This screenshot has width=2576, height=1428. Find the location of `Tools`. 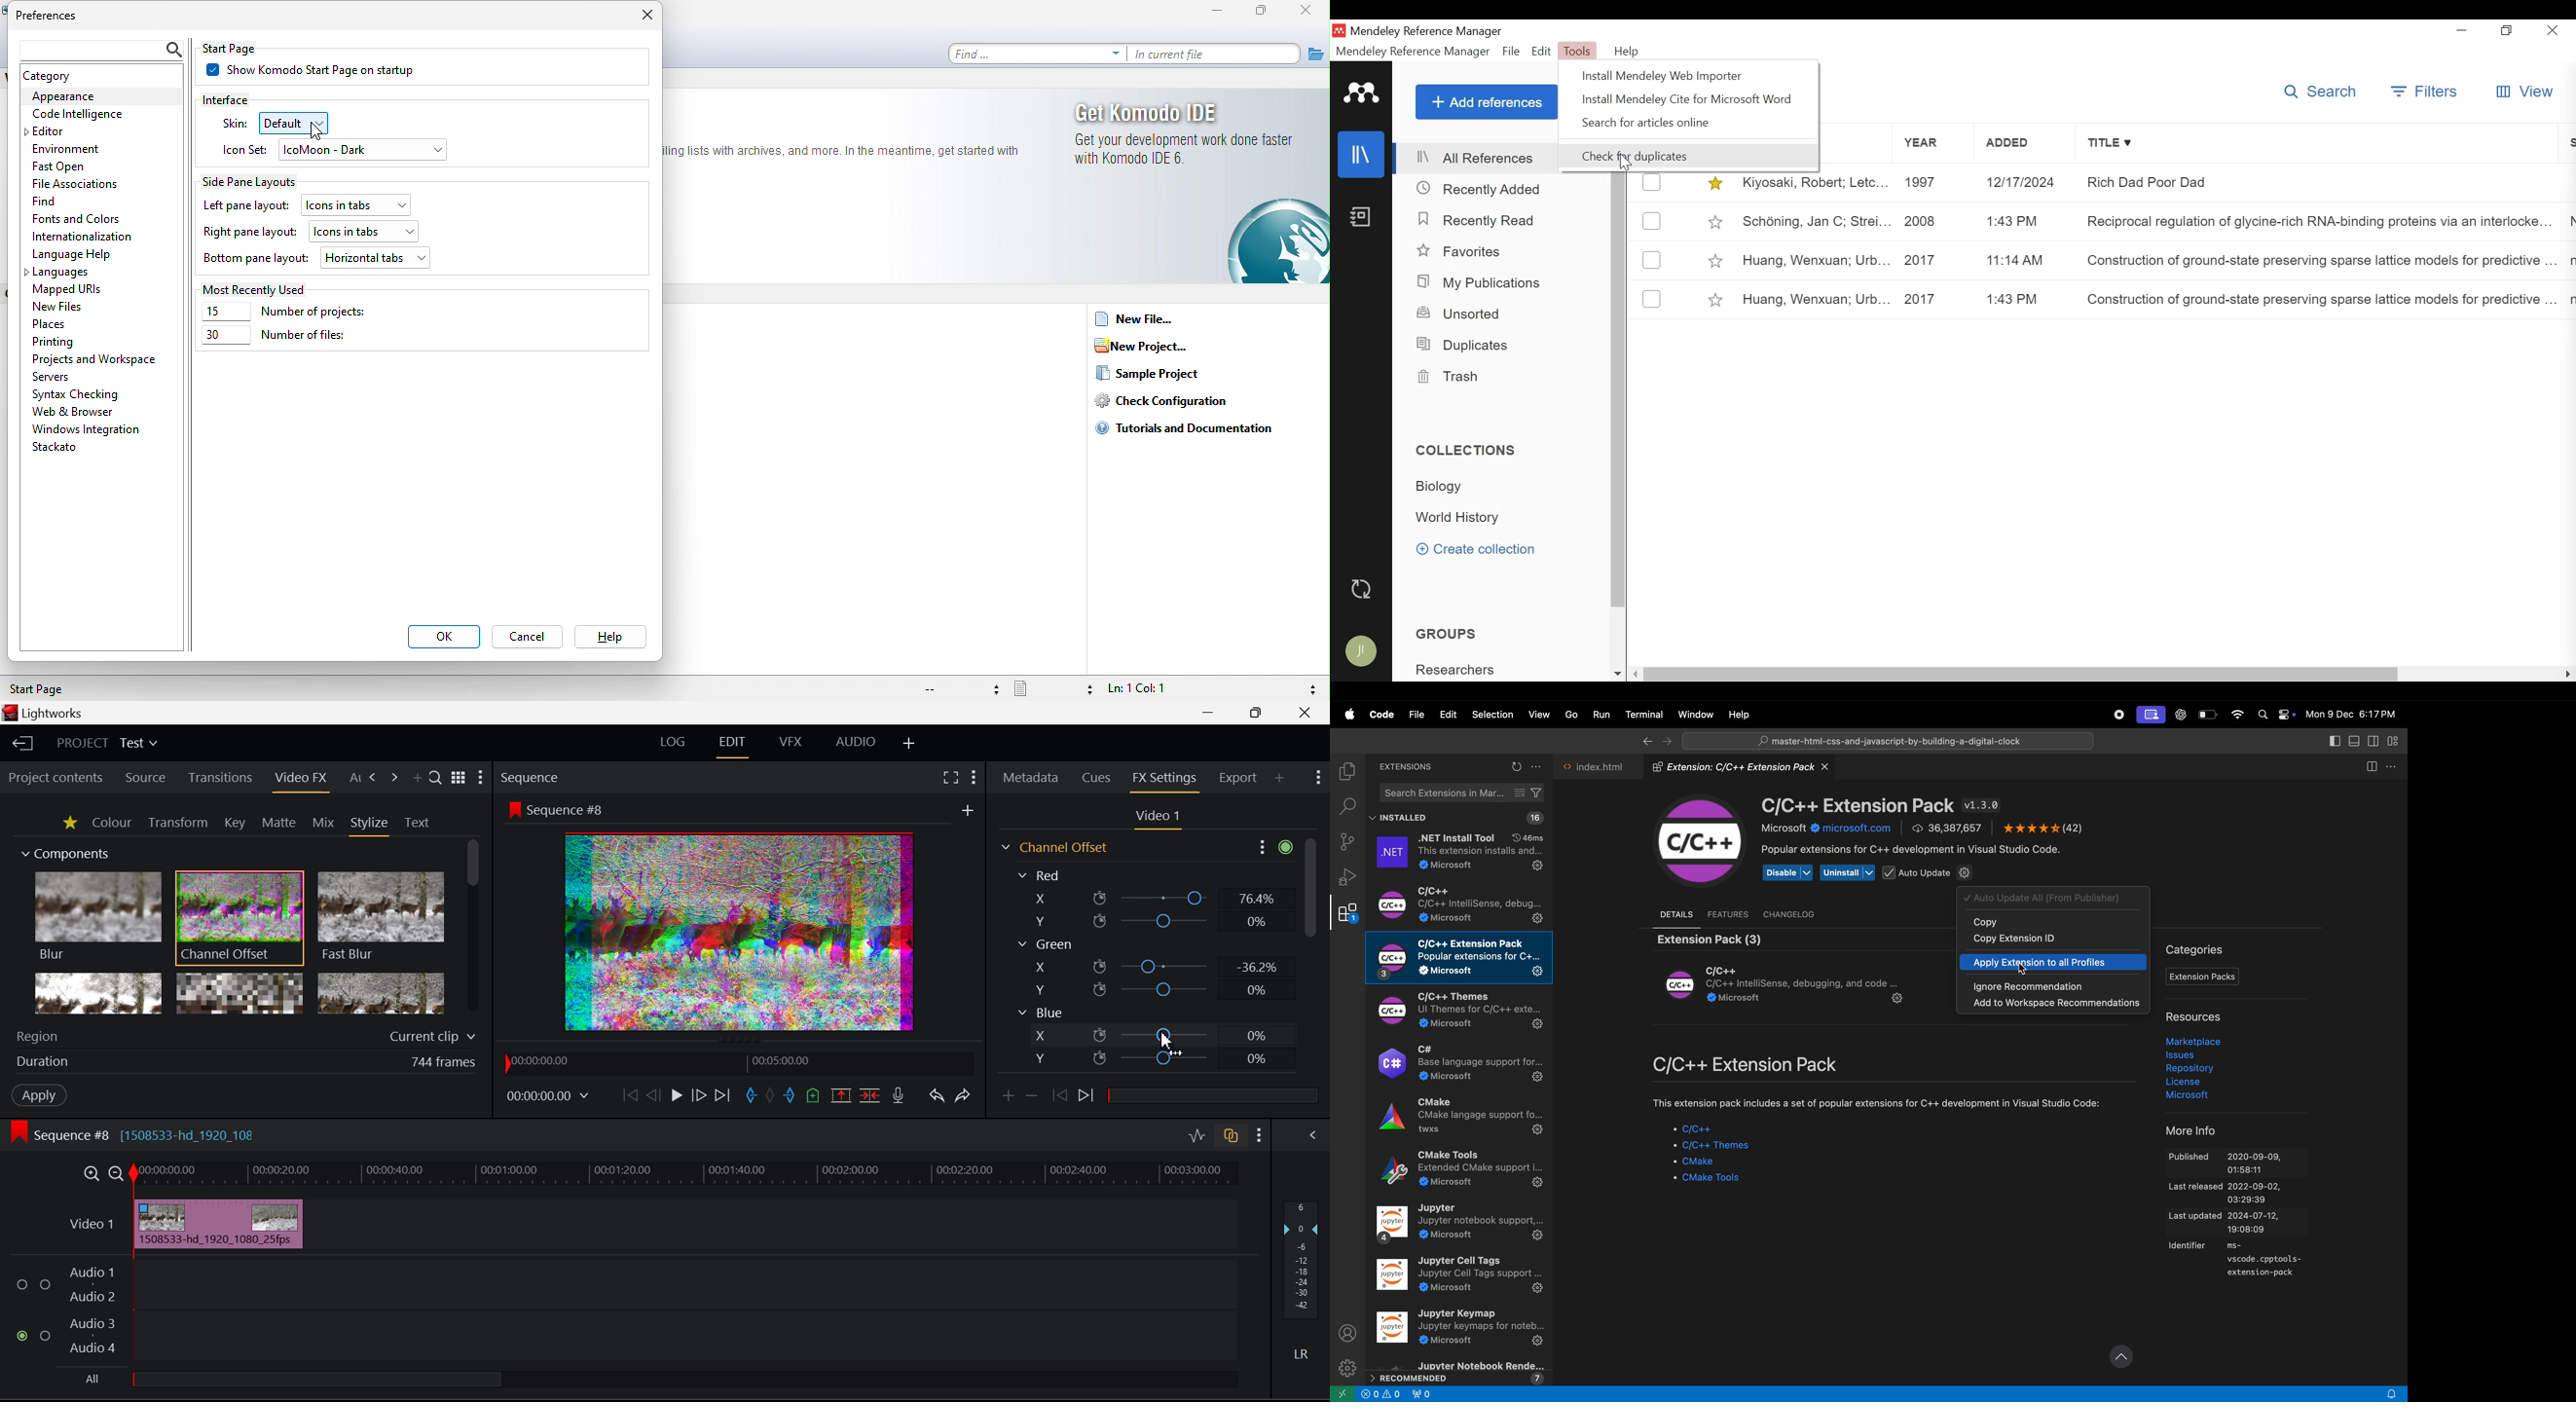

Tools is located at coordinates (1578, 52).